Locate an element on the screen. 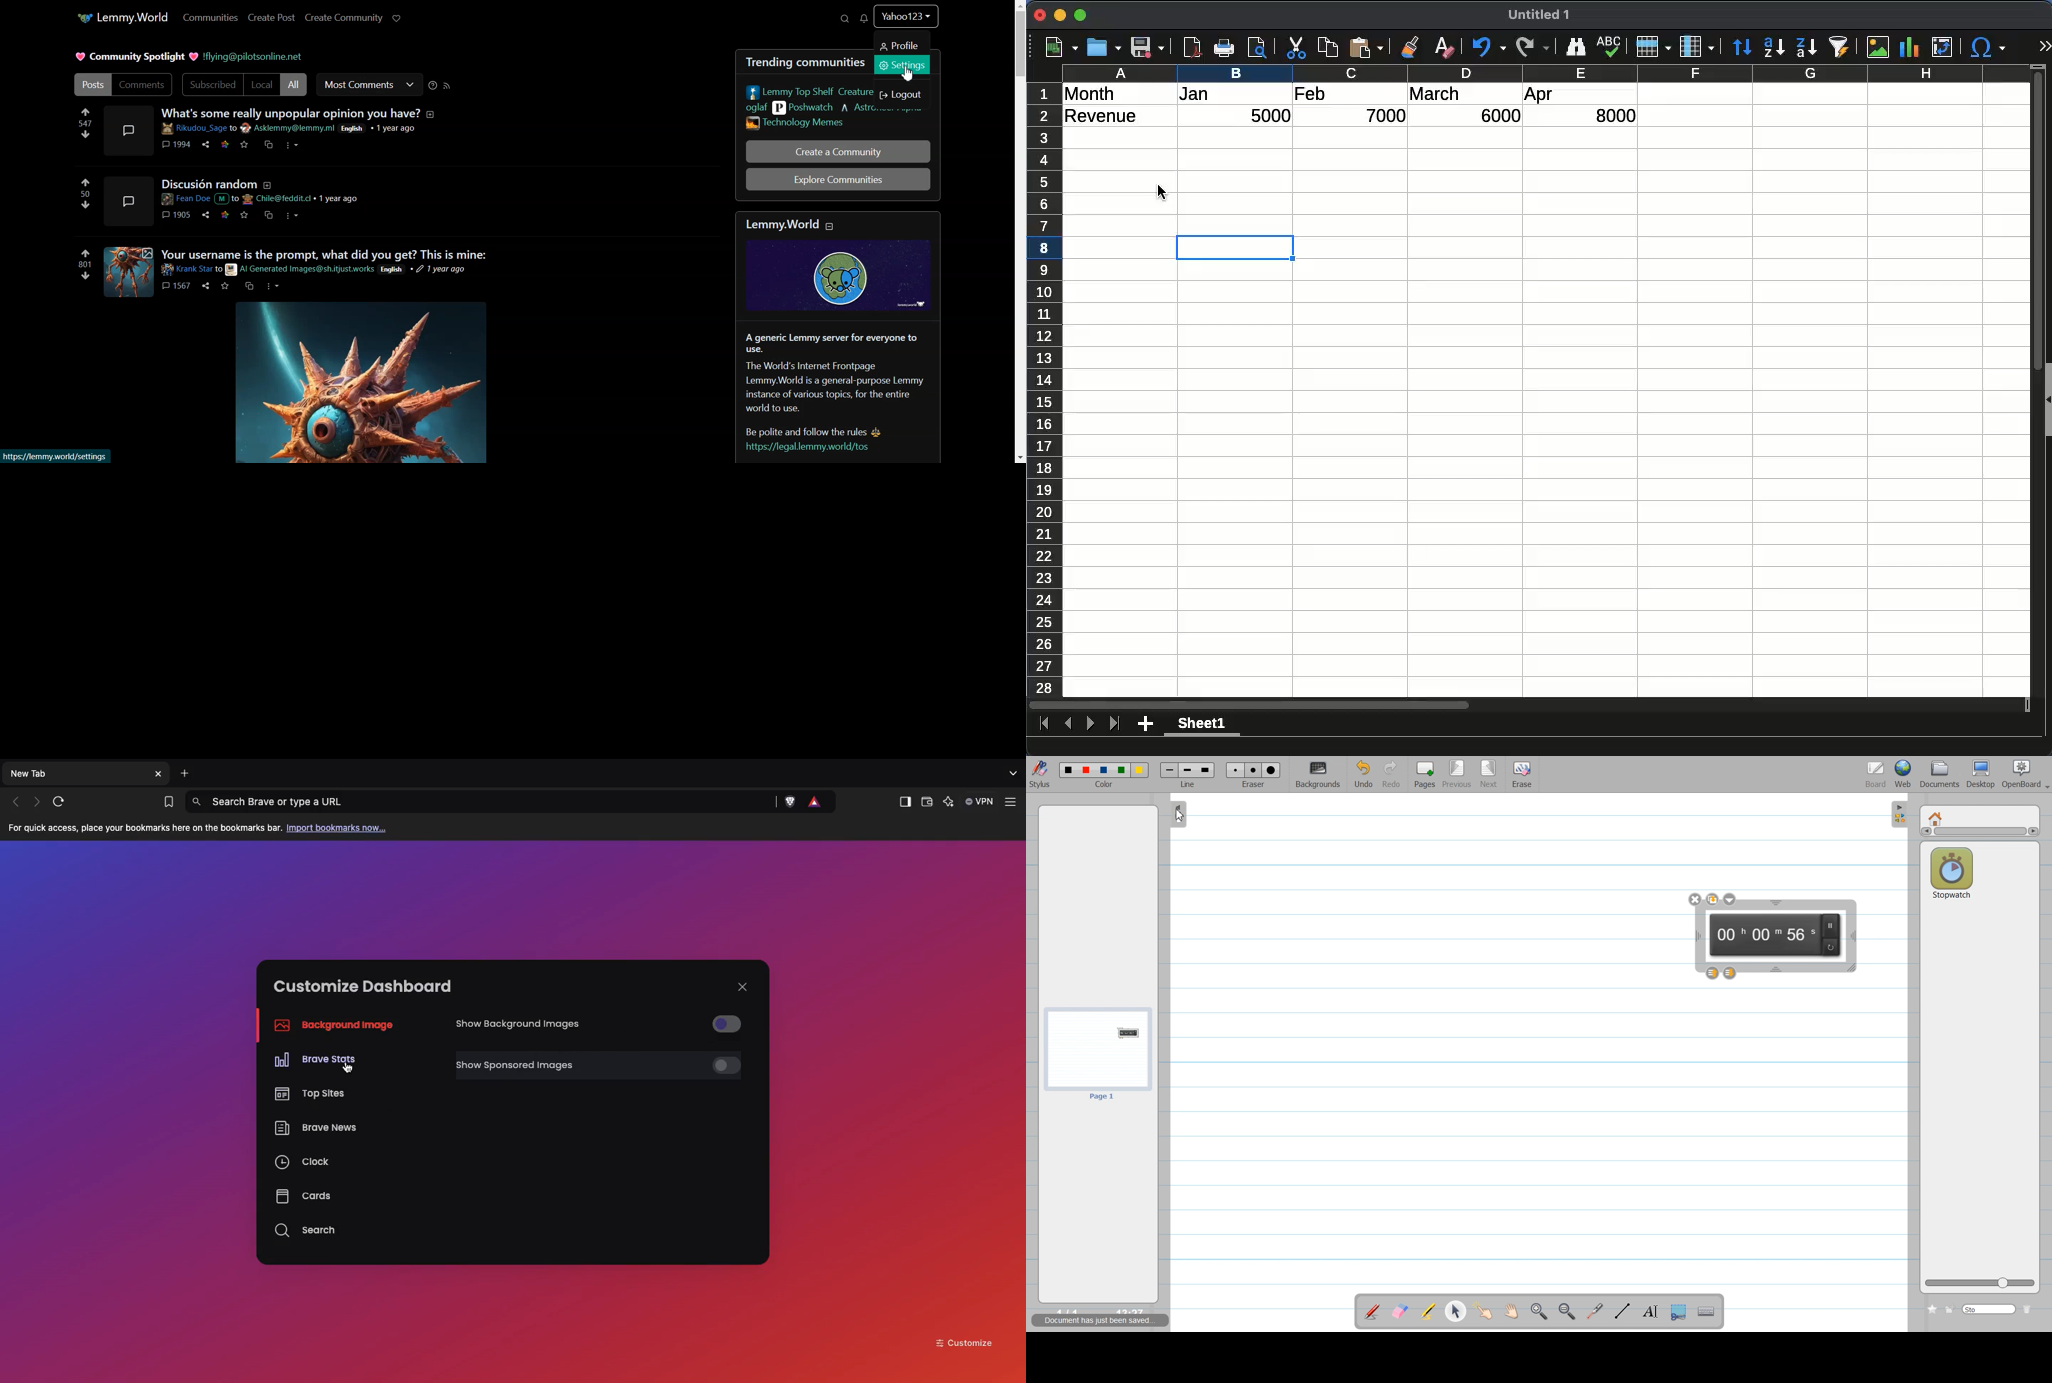 The width and height of the screenshot is (2072, 1400). Vertical scroll bar is located at coordinates (1979, 833).